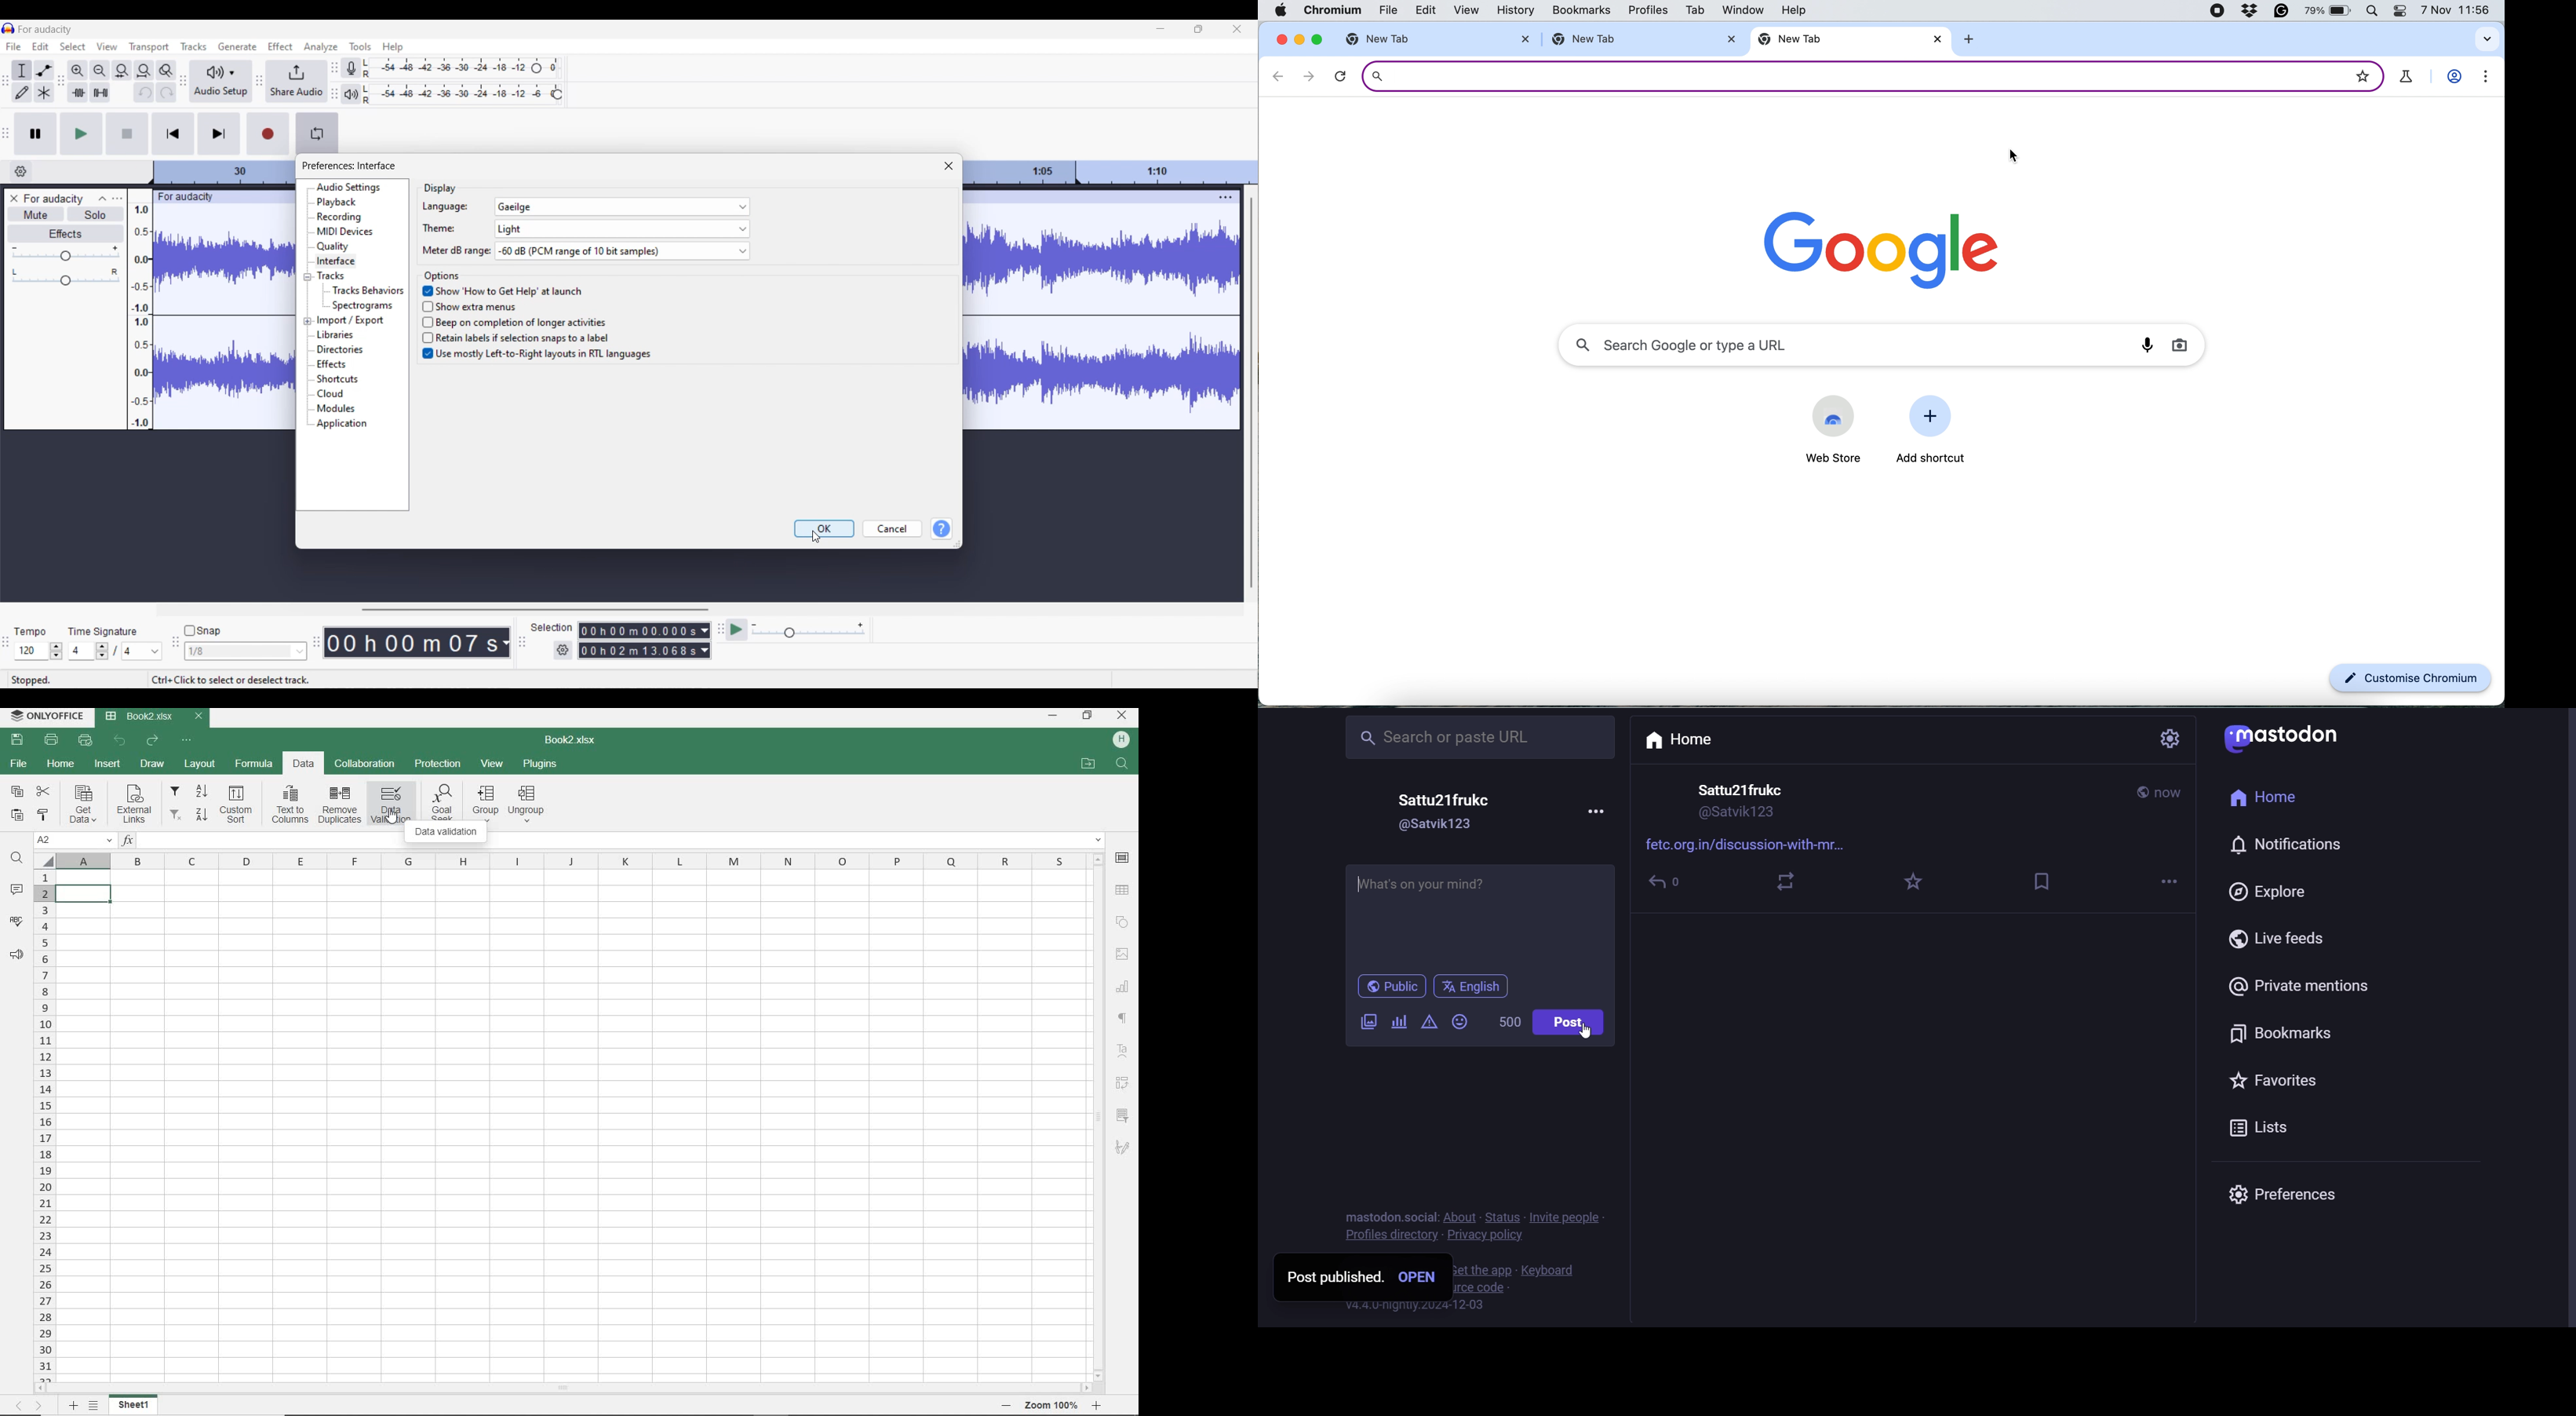 The image size is (2576, 1428). What do you see at coordinates (221, 81) in the screenshot?
I see `Audio setup` at bounding box center [221, 81].